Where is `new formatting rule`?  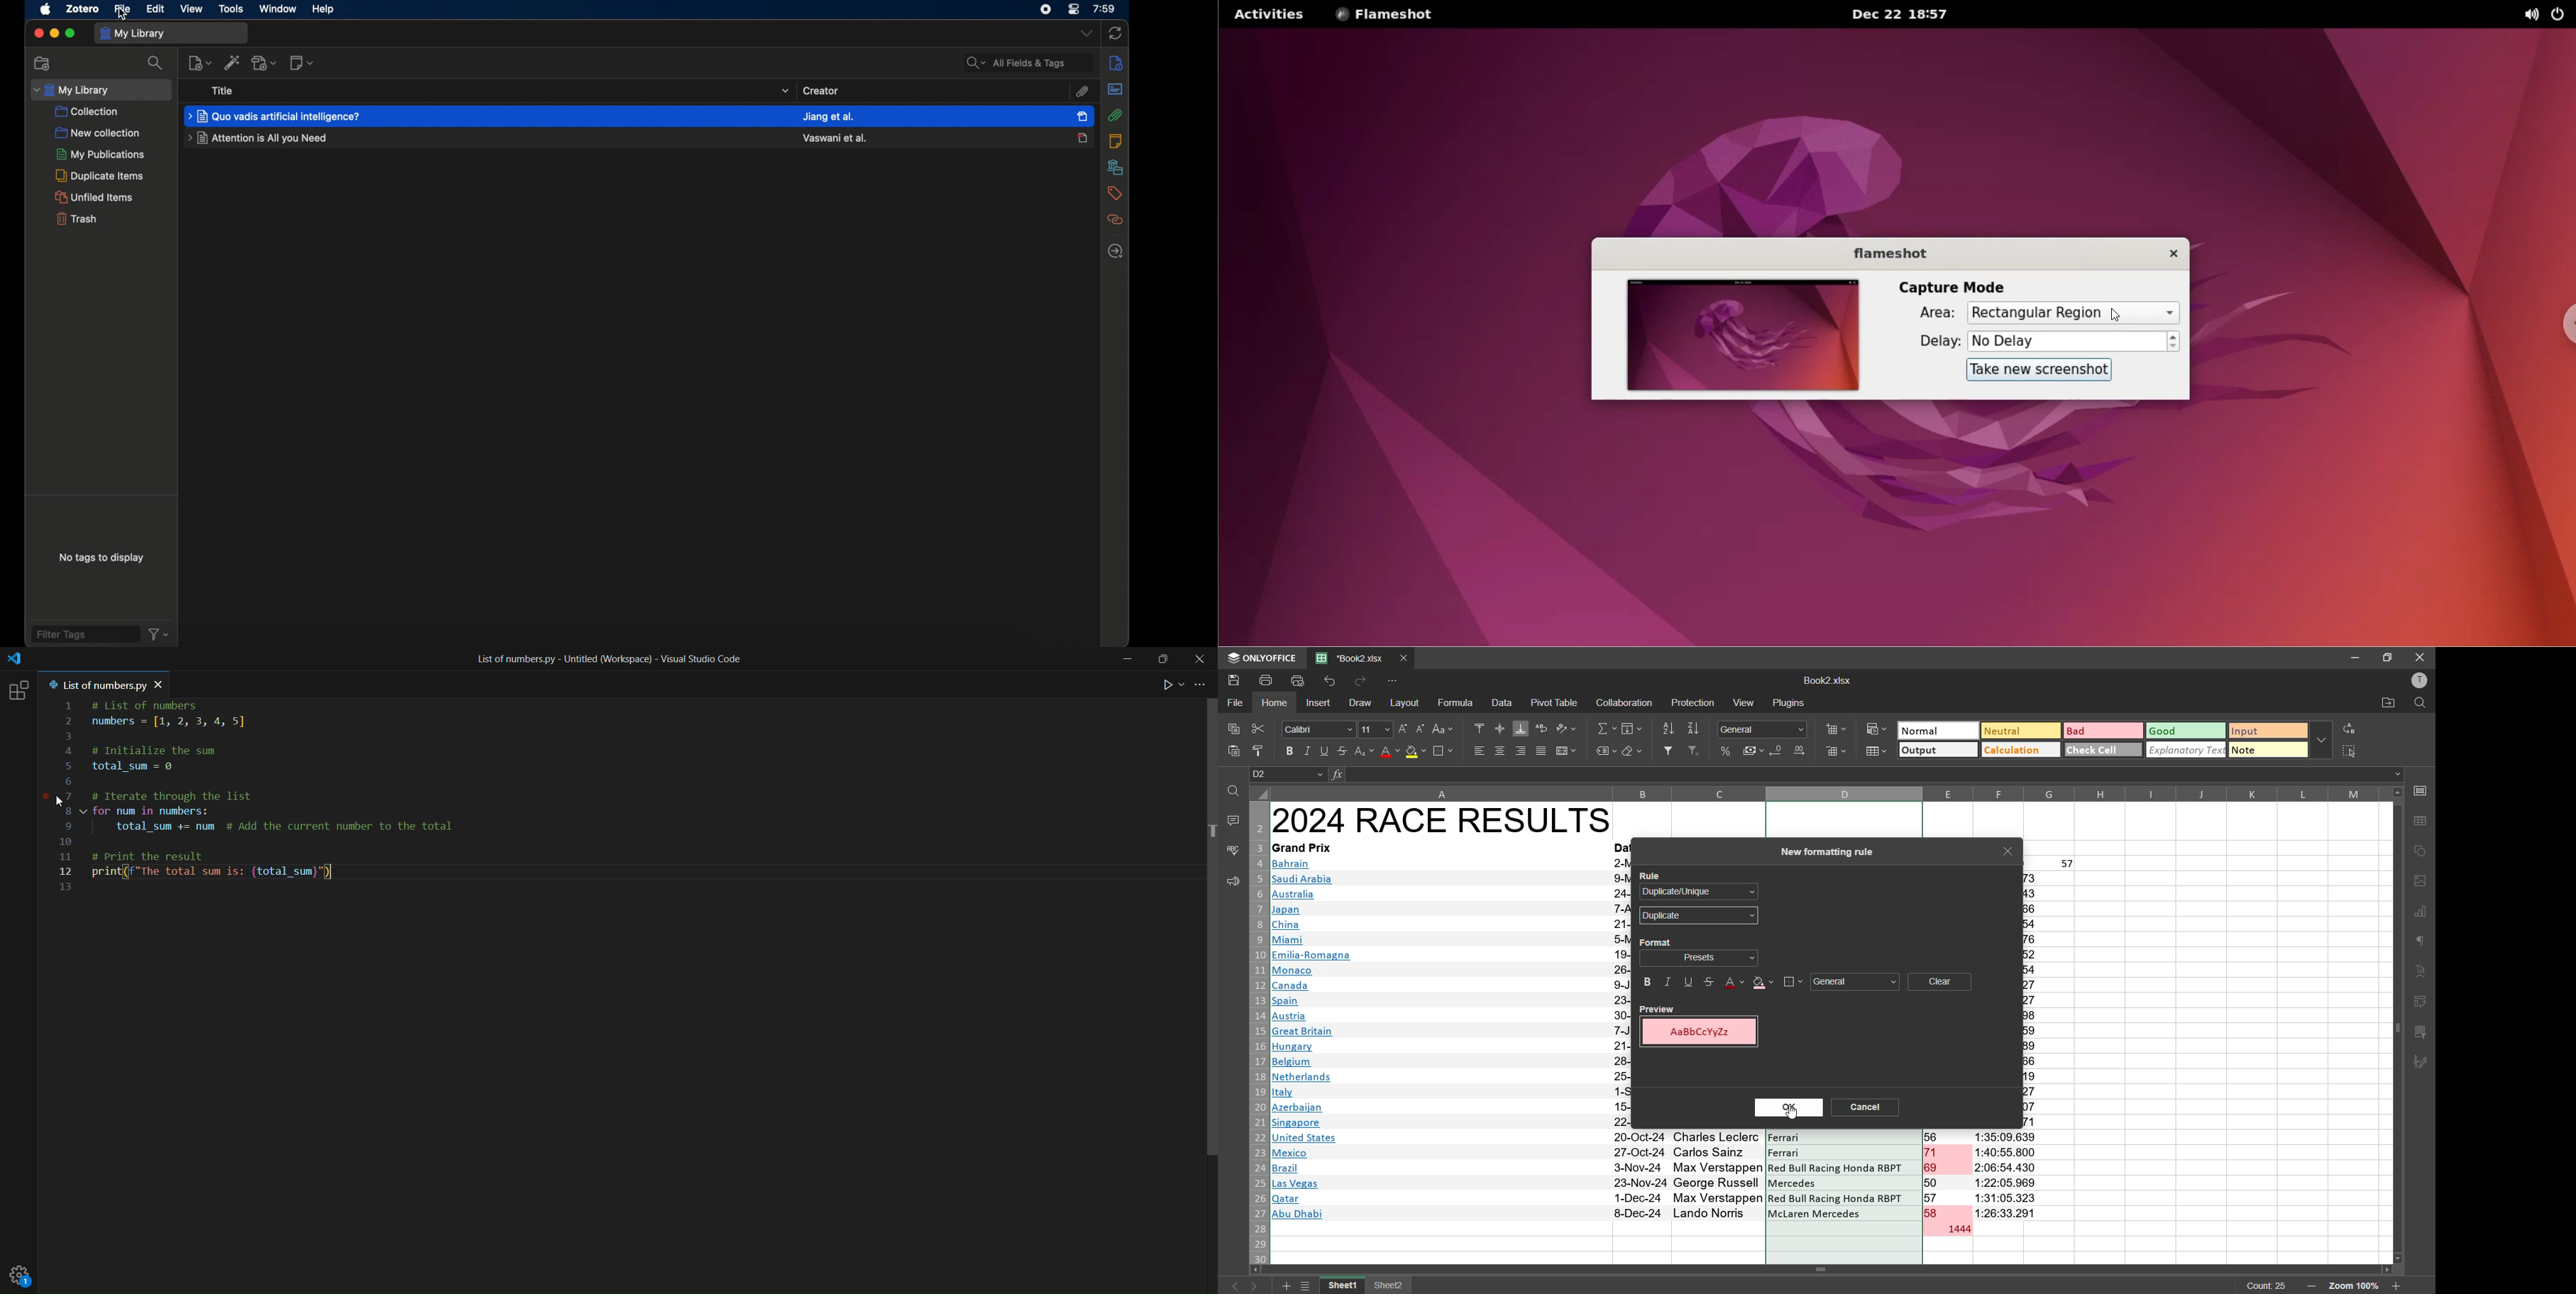 new formatting rule is located at coordinates (1824, 853).